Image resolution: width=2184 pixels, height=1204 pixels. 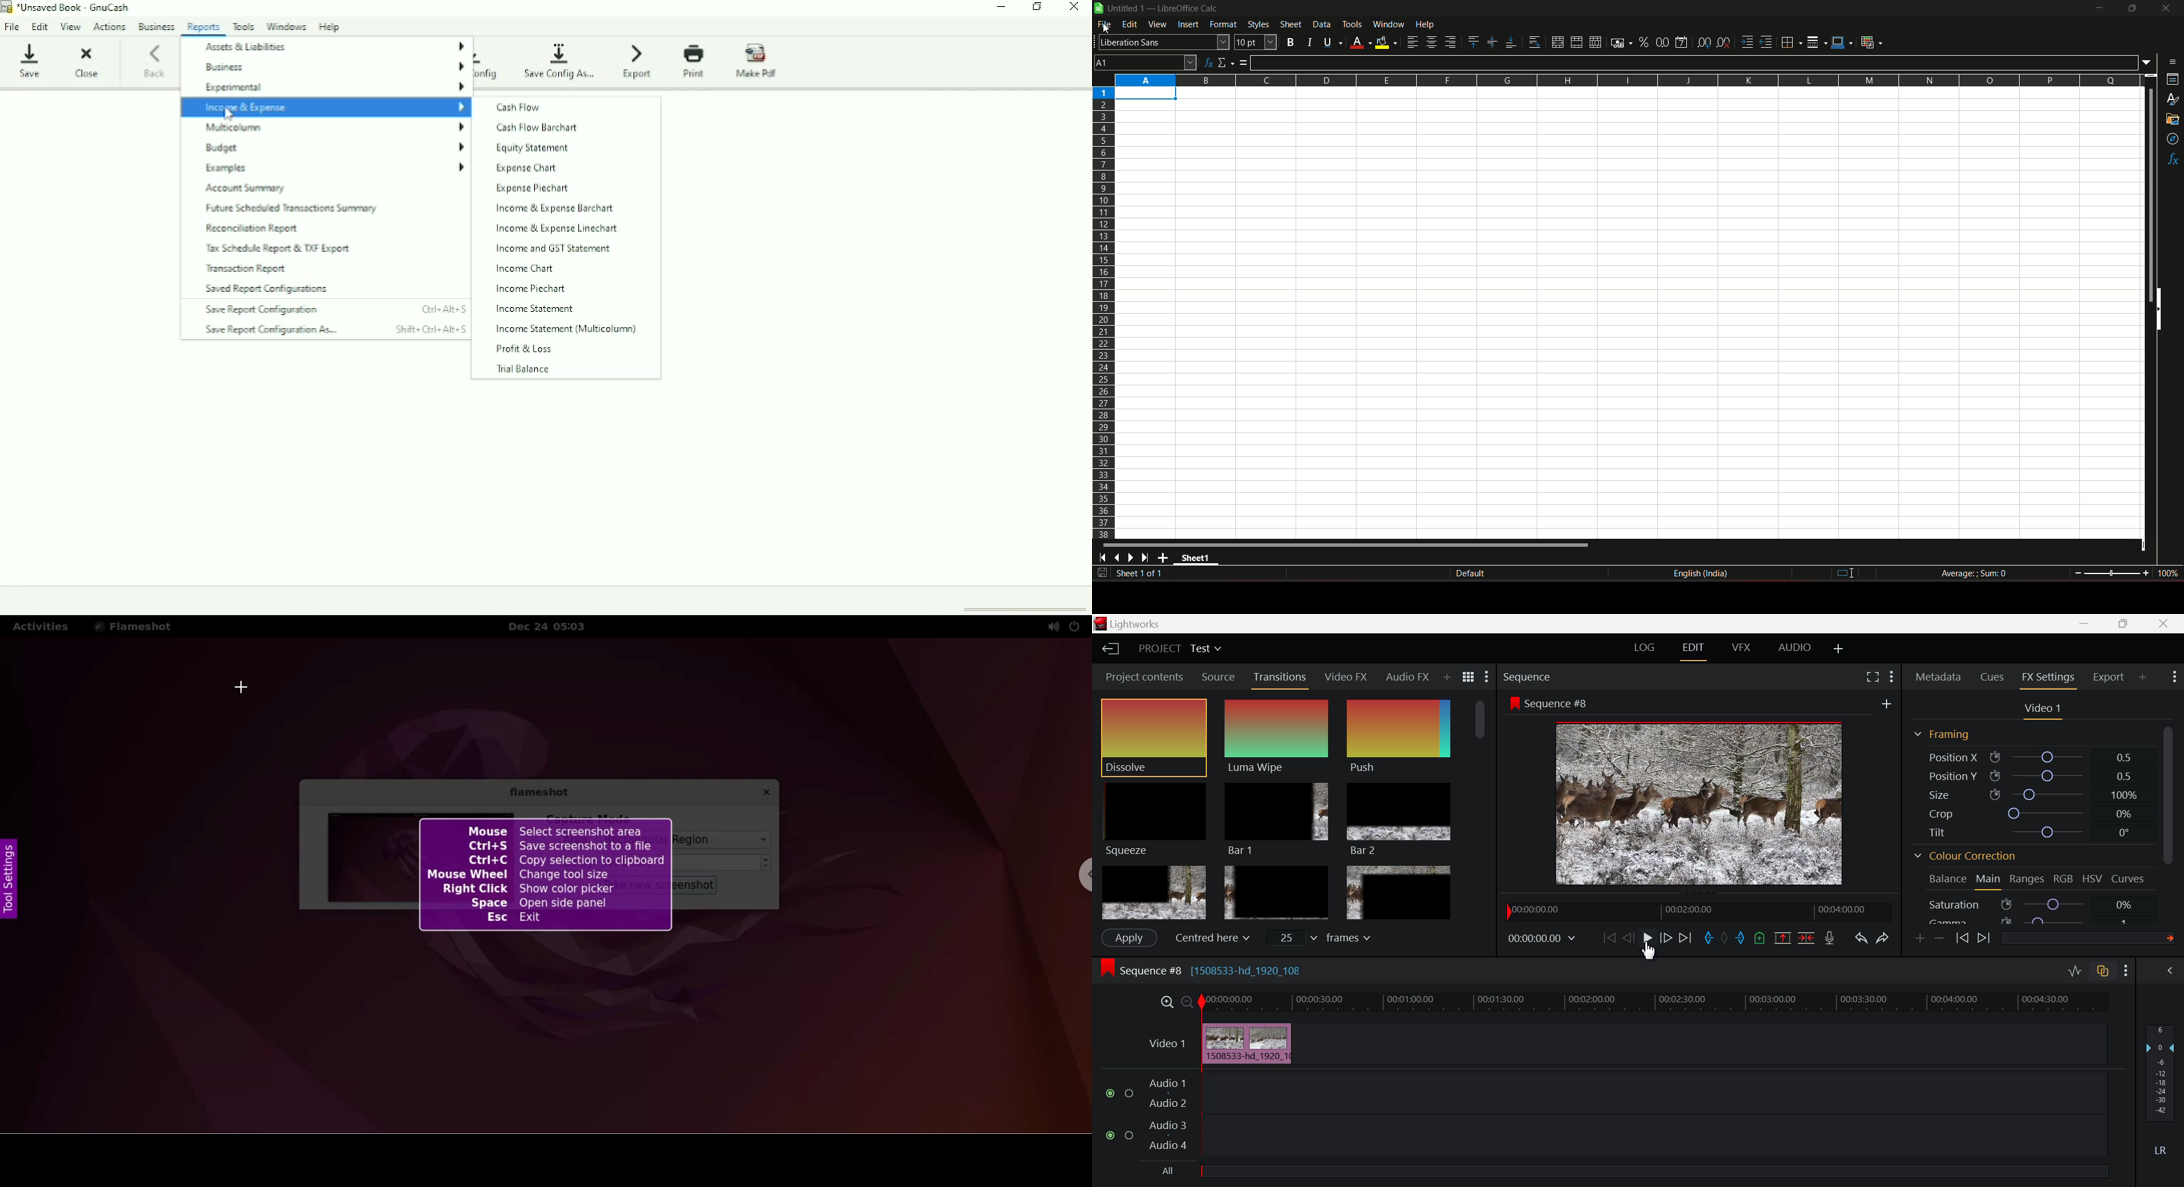 What do you see at coordinates (1628, 80) in the screenshot?
I see `columns` at bounding box center [1628, 80].